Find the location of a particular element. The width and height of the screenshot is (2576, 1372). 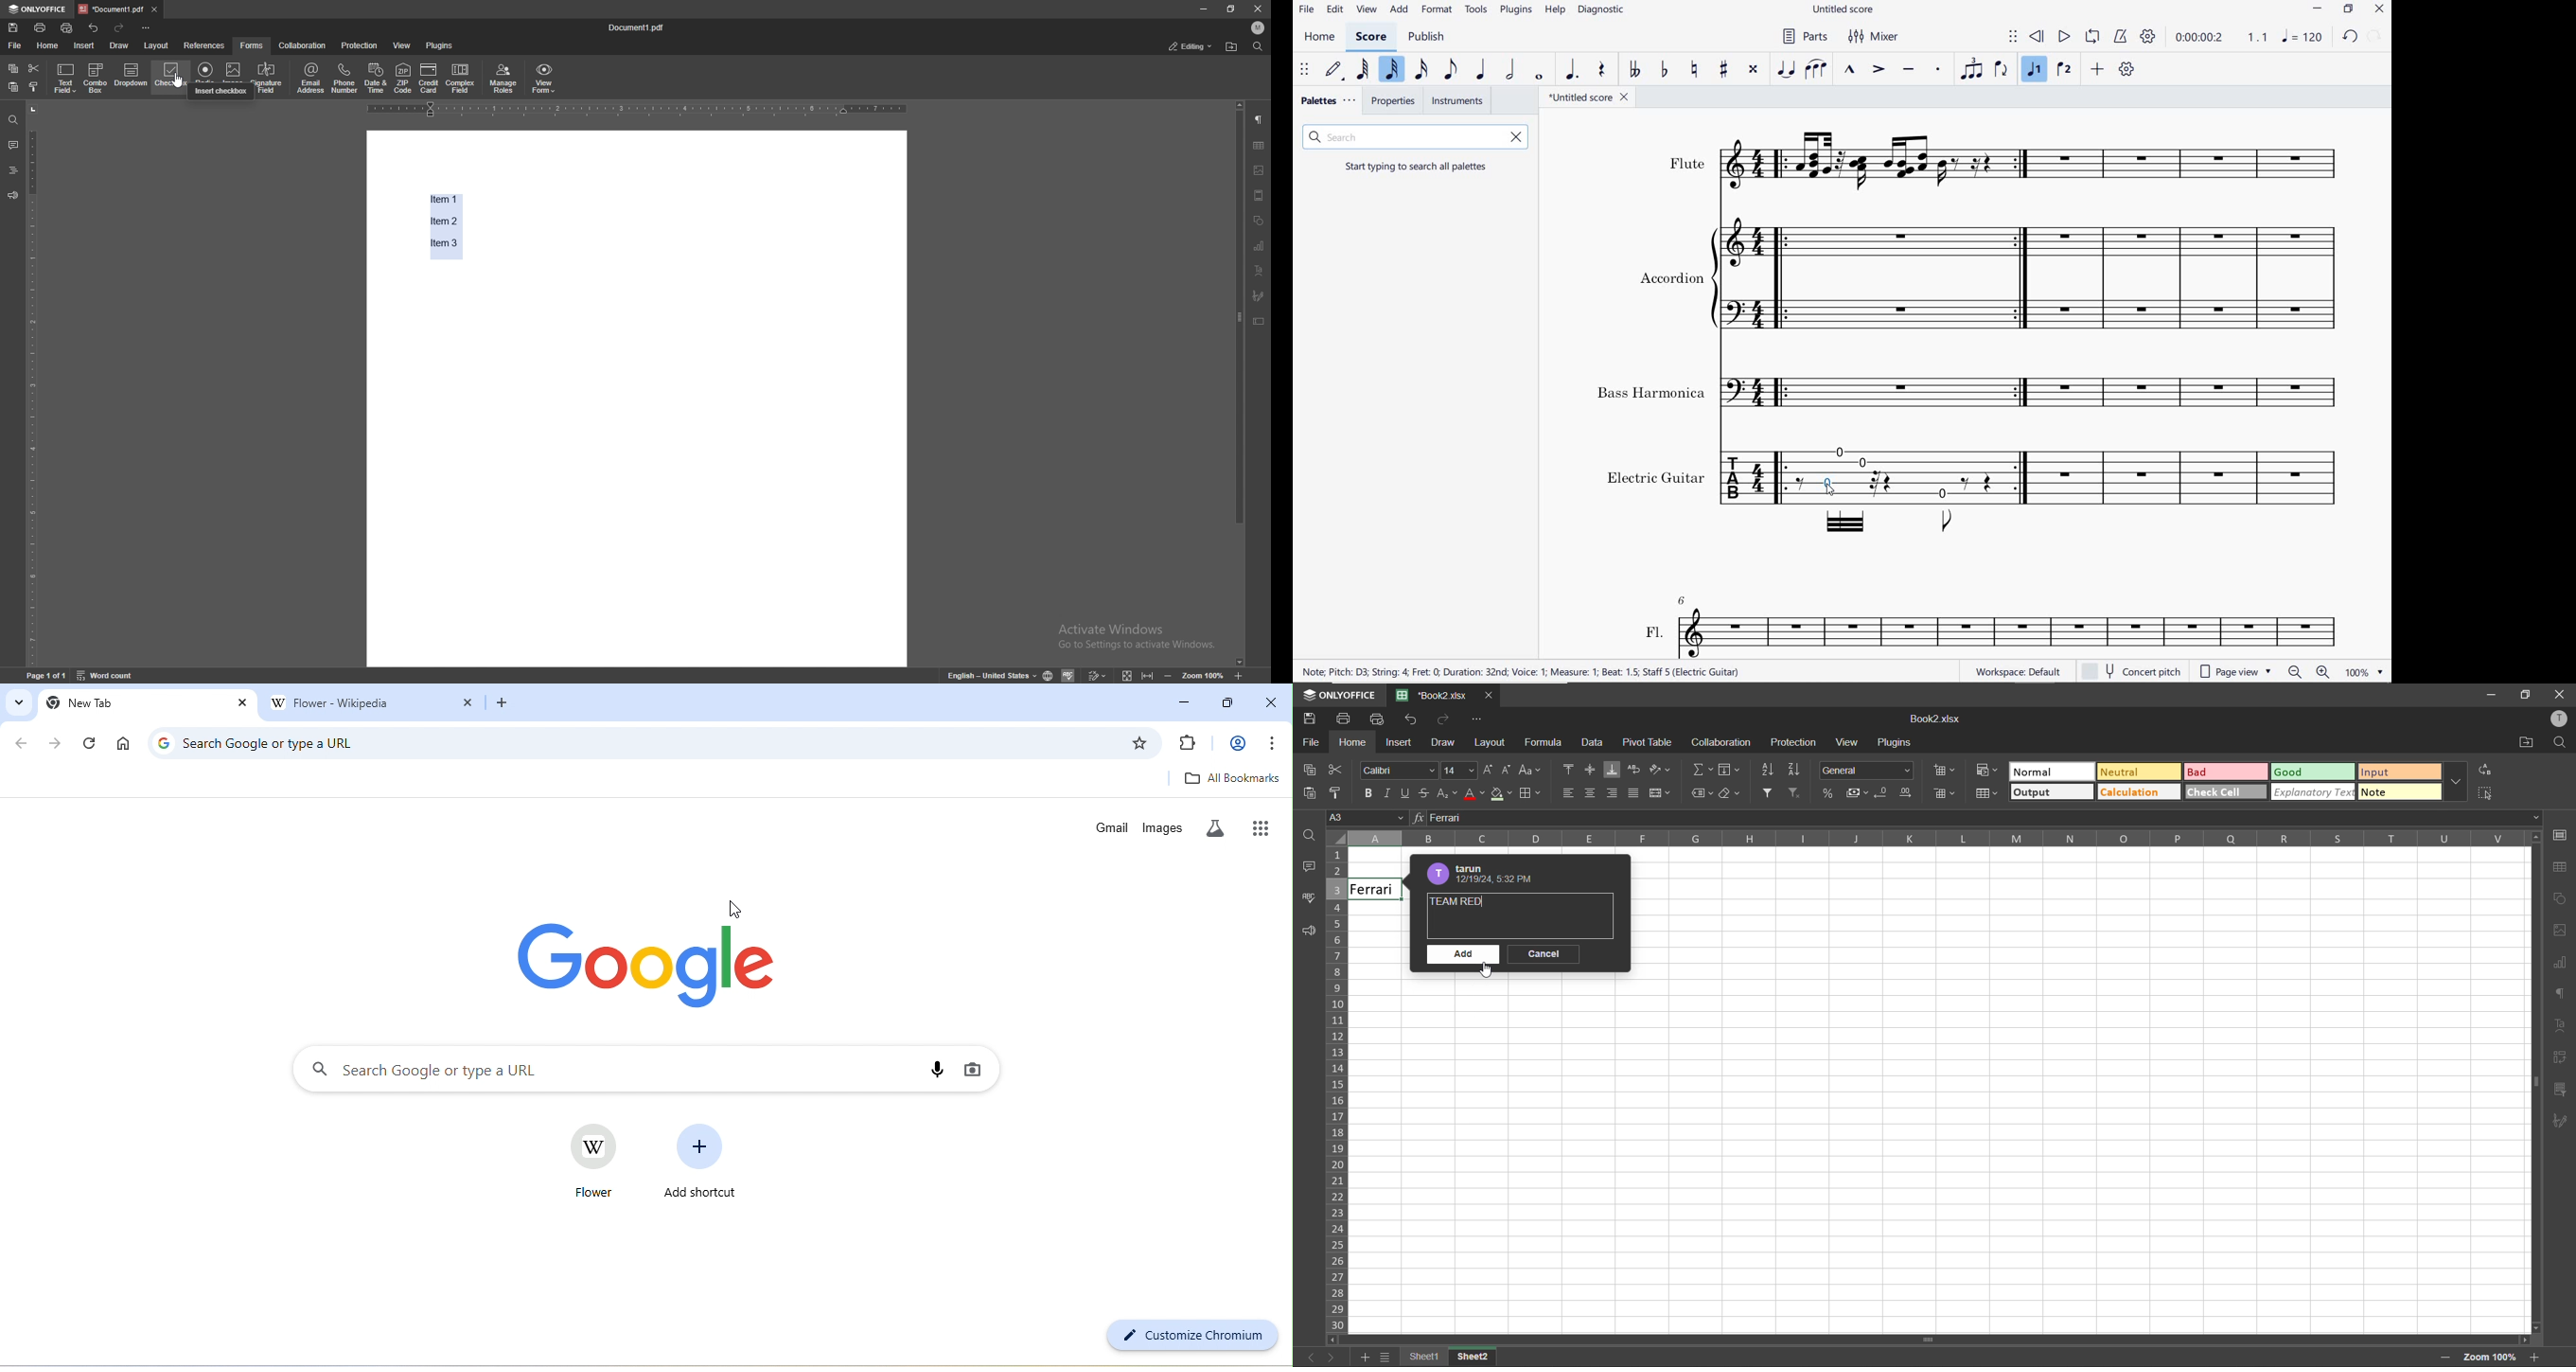

publish is located at coordinates (1426, 37).